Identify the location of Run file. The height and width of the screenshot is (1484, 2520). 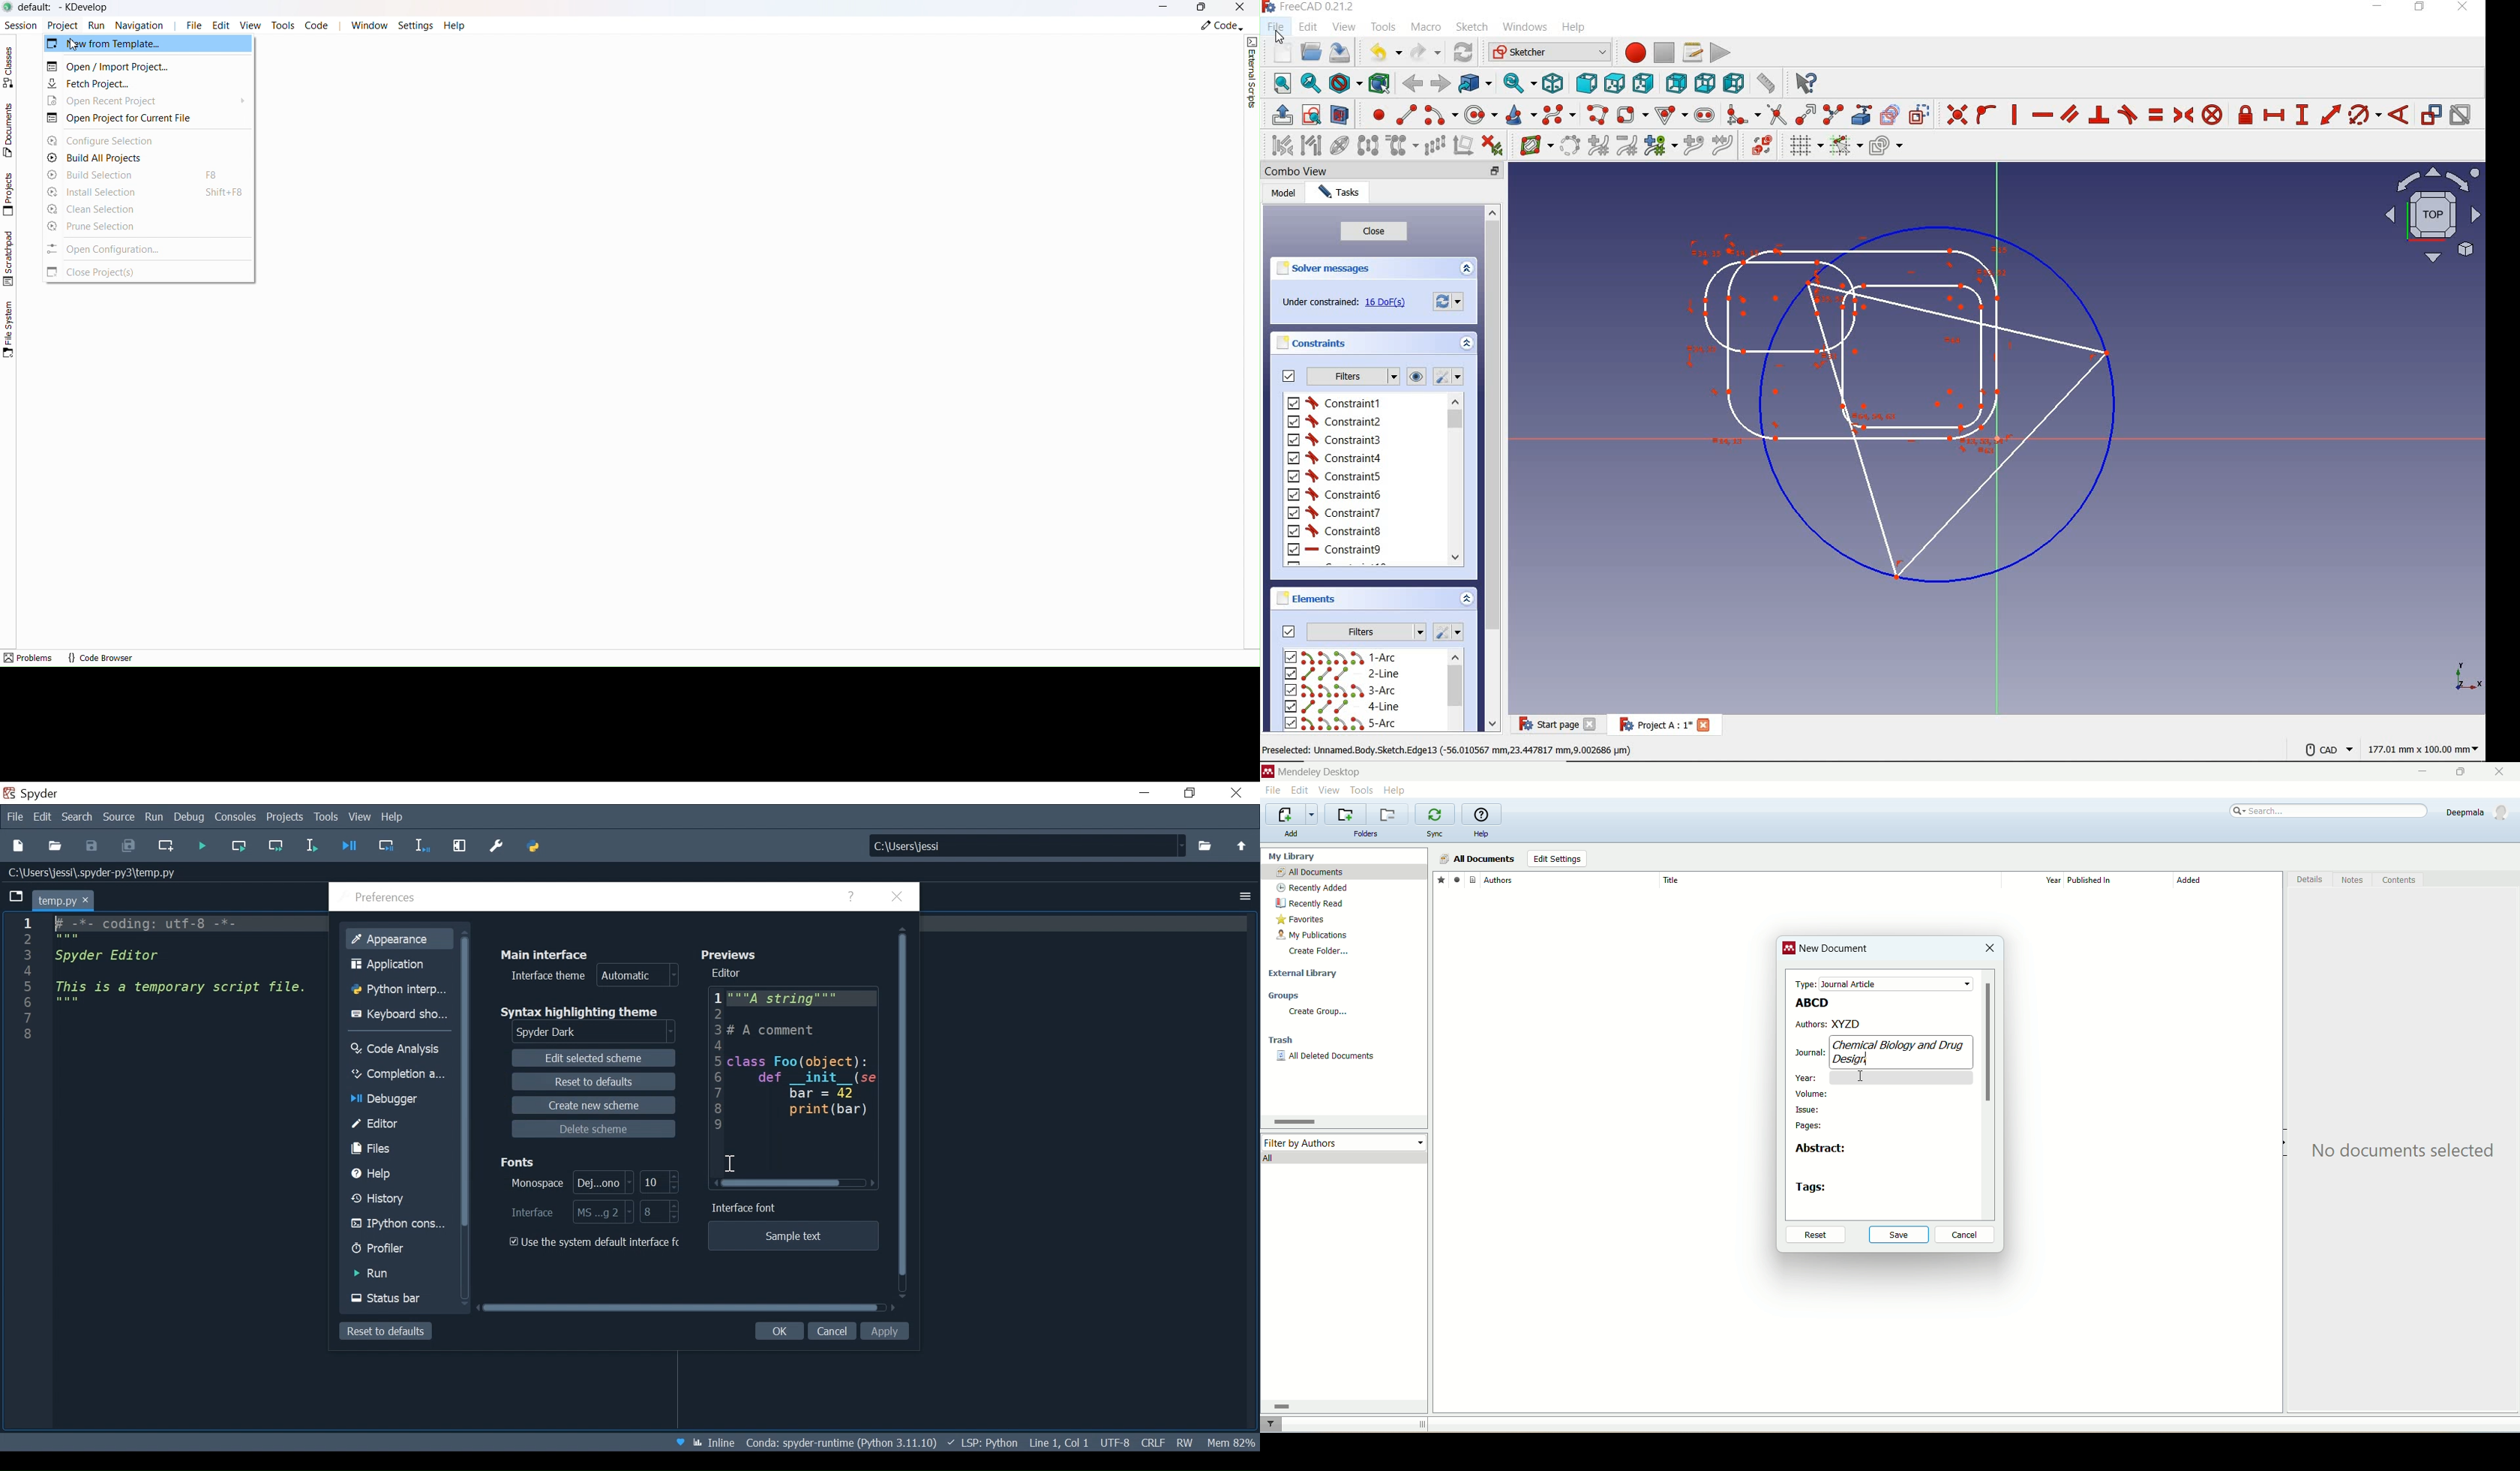
(200, 846).